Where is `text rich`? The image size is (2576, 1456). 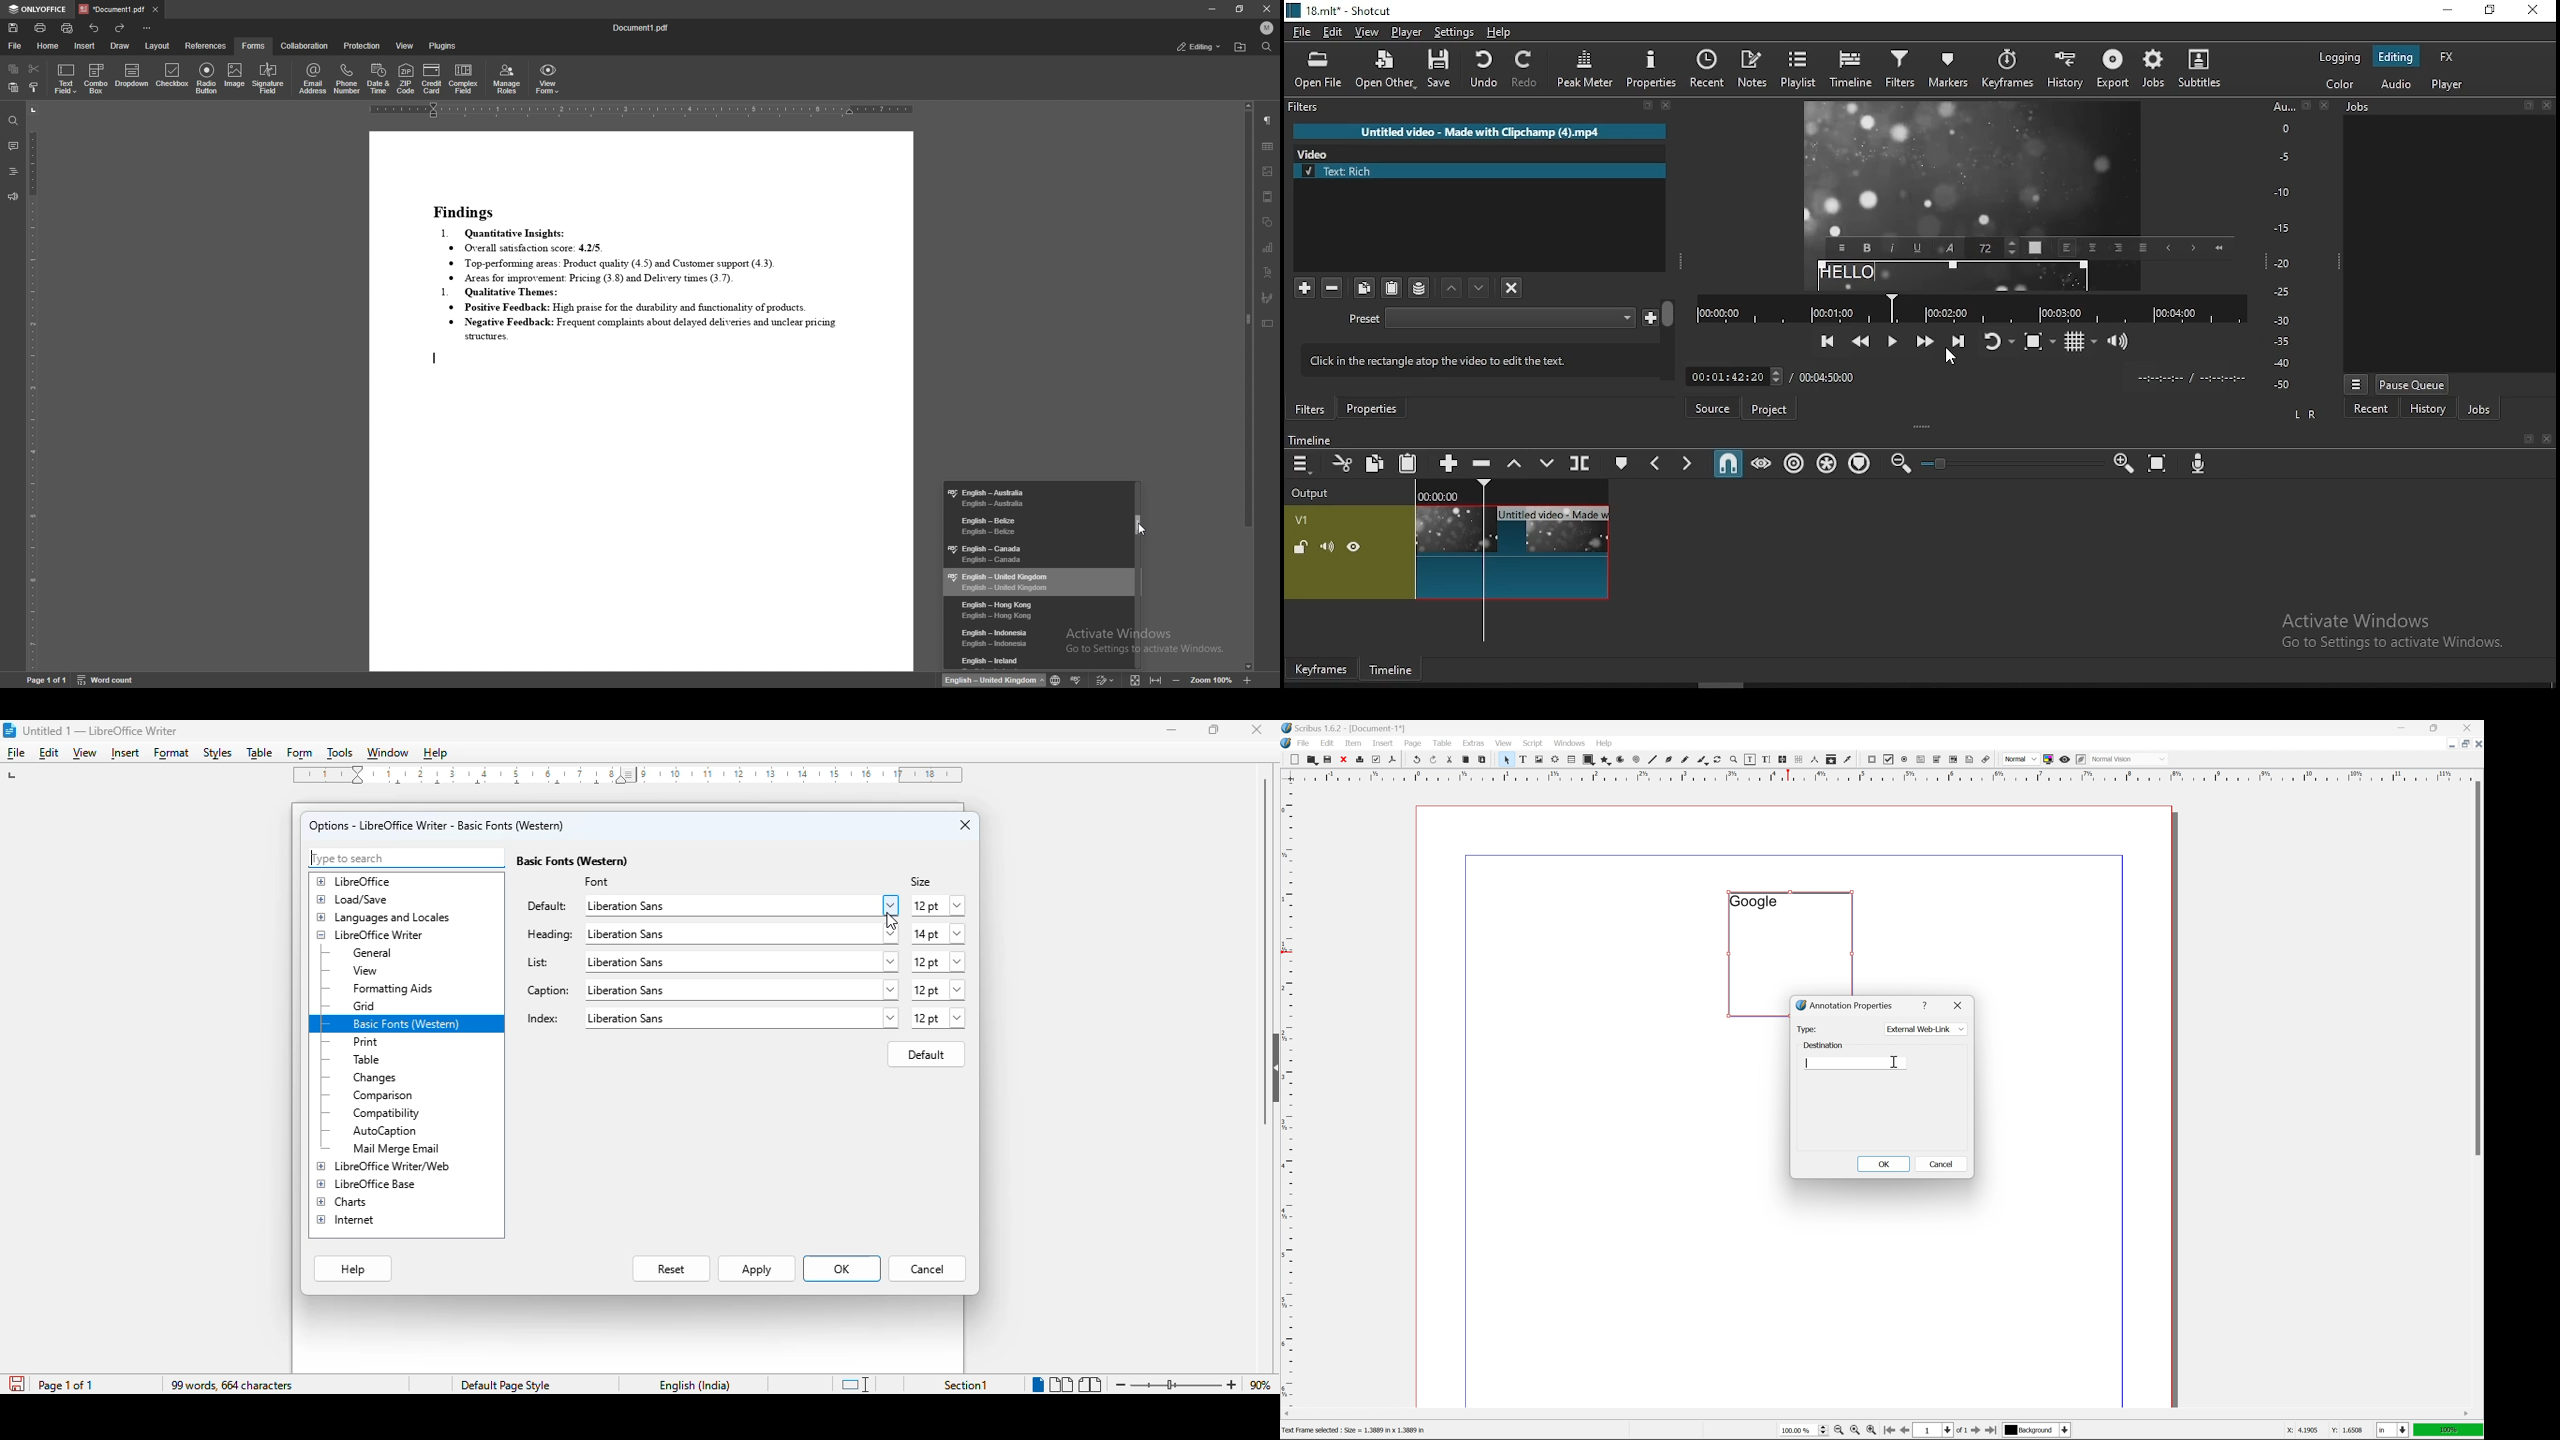 text rich is located at coordinates (1481, 171).